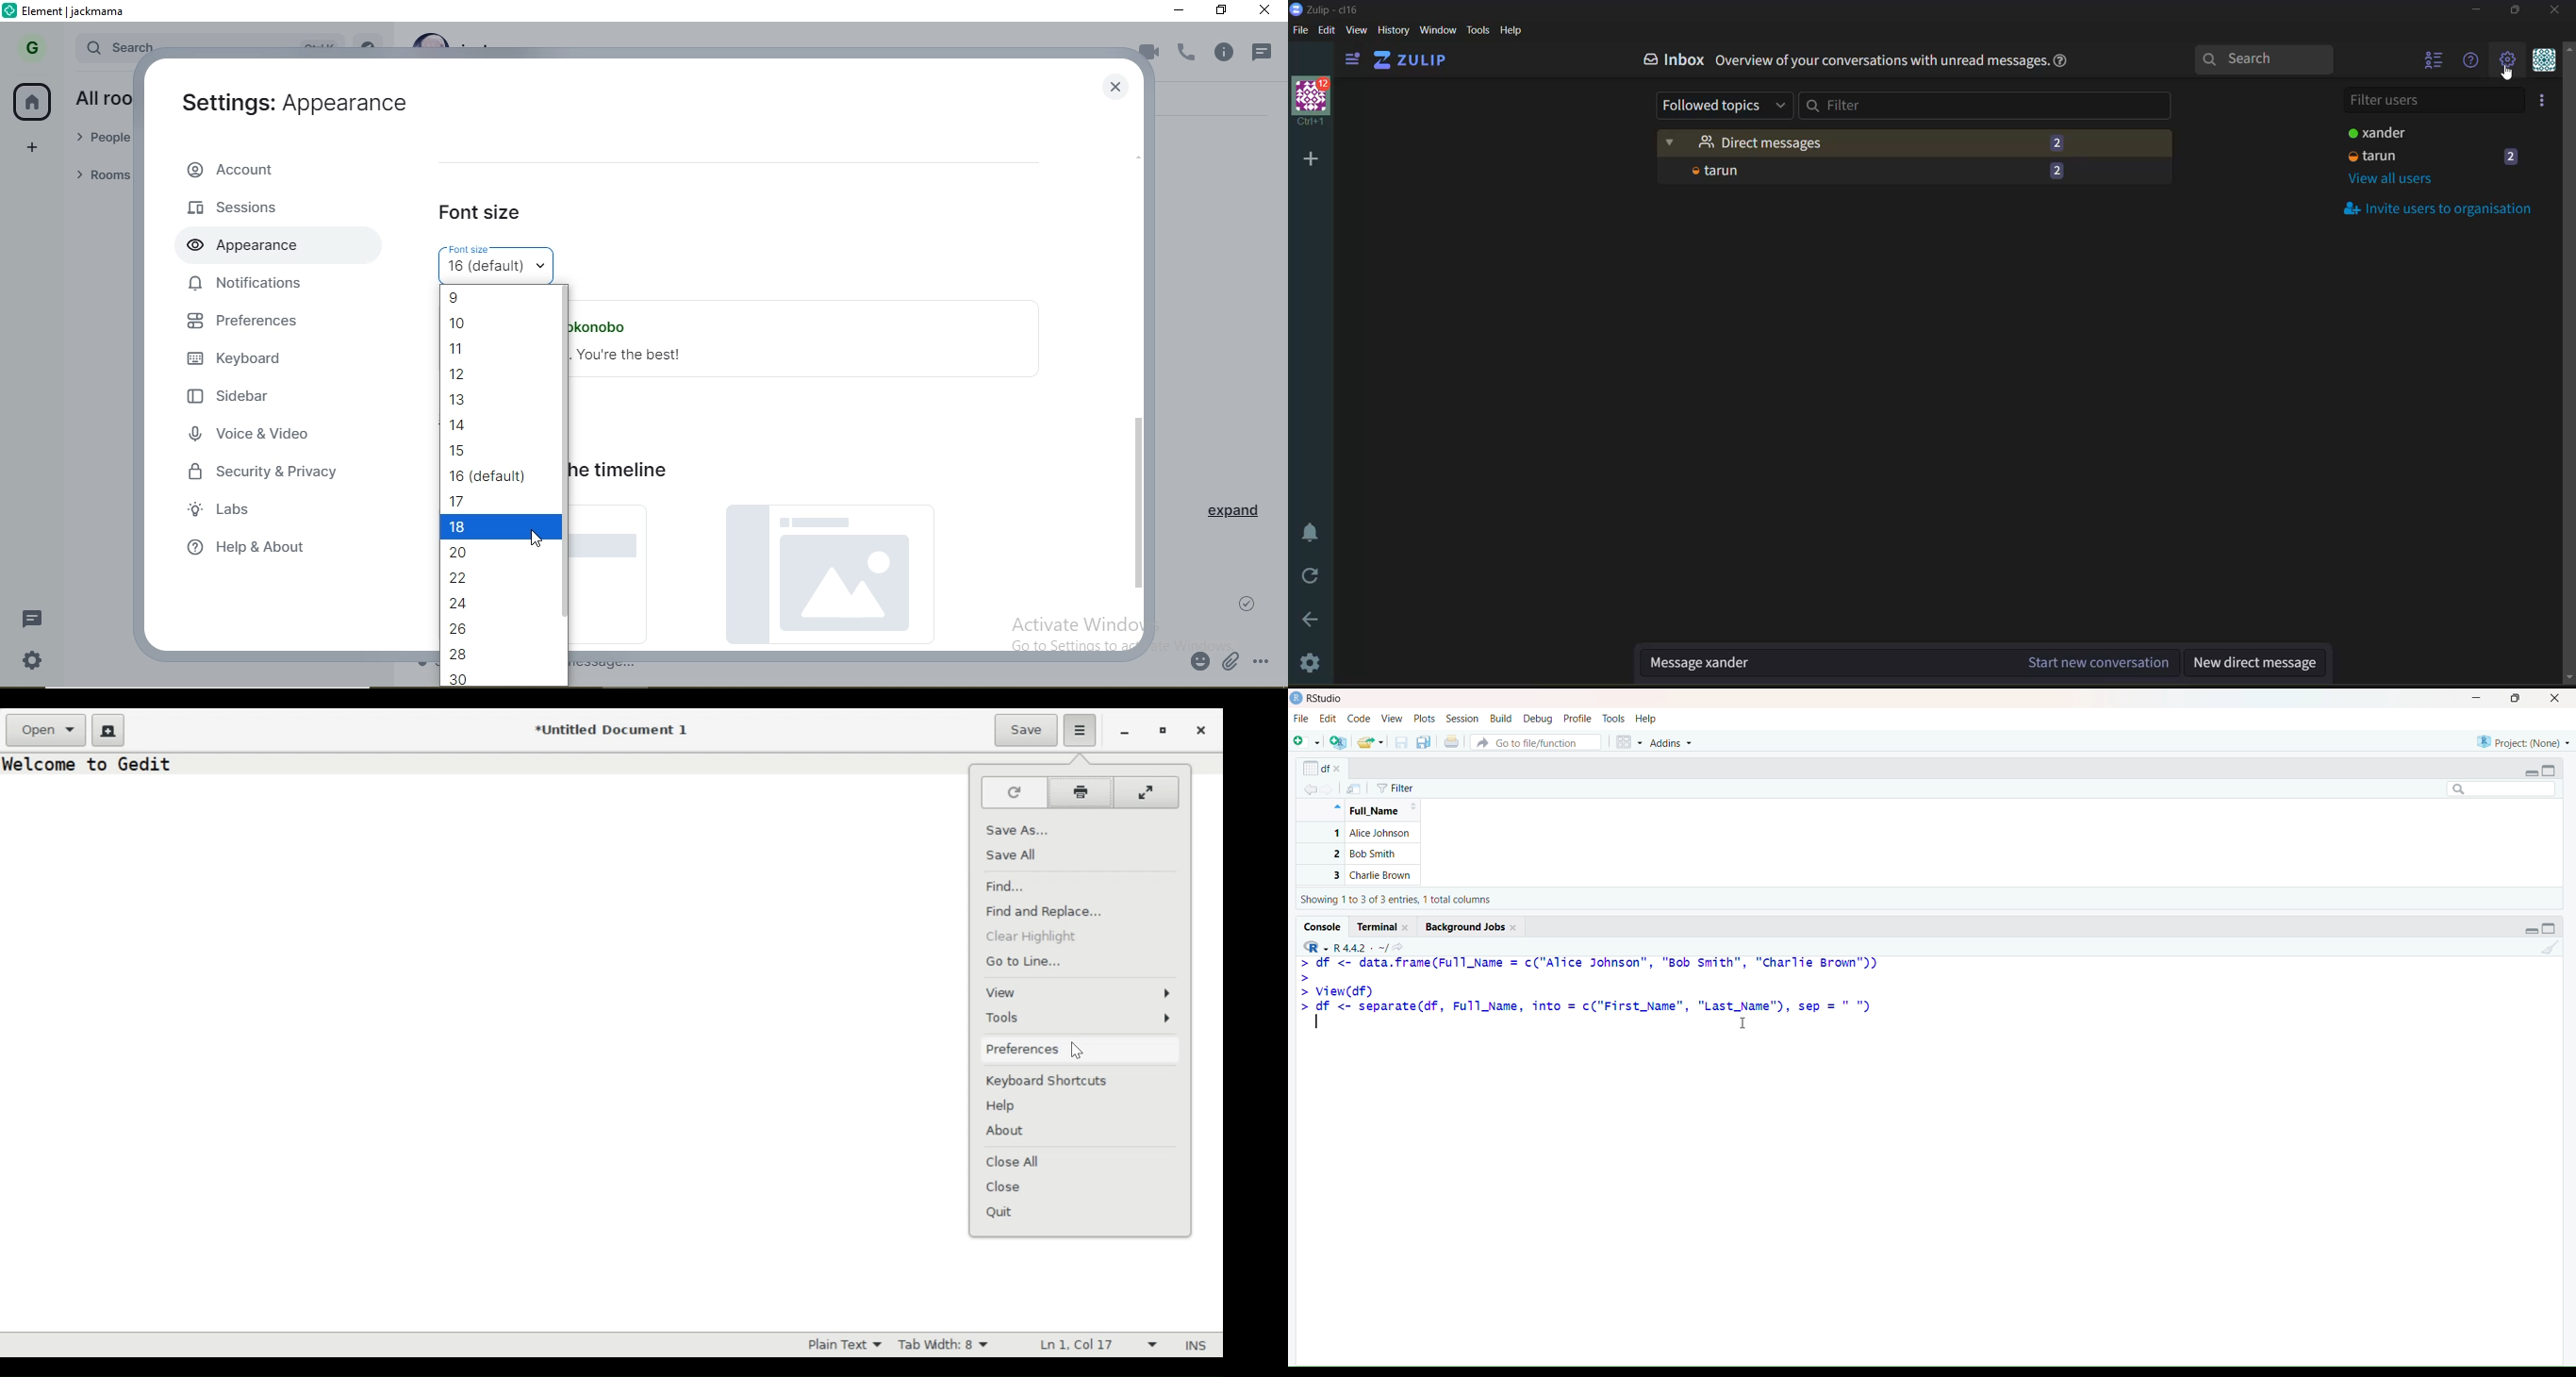 This screenshot has height=1400, width=2576. What do you see at coordinates (2529, 929) in the screenshot?
I see `Minimize` at bounding box center [2529, 929].